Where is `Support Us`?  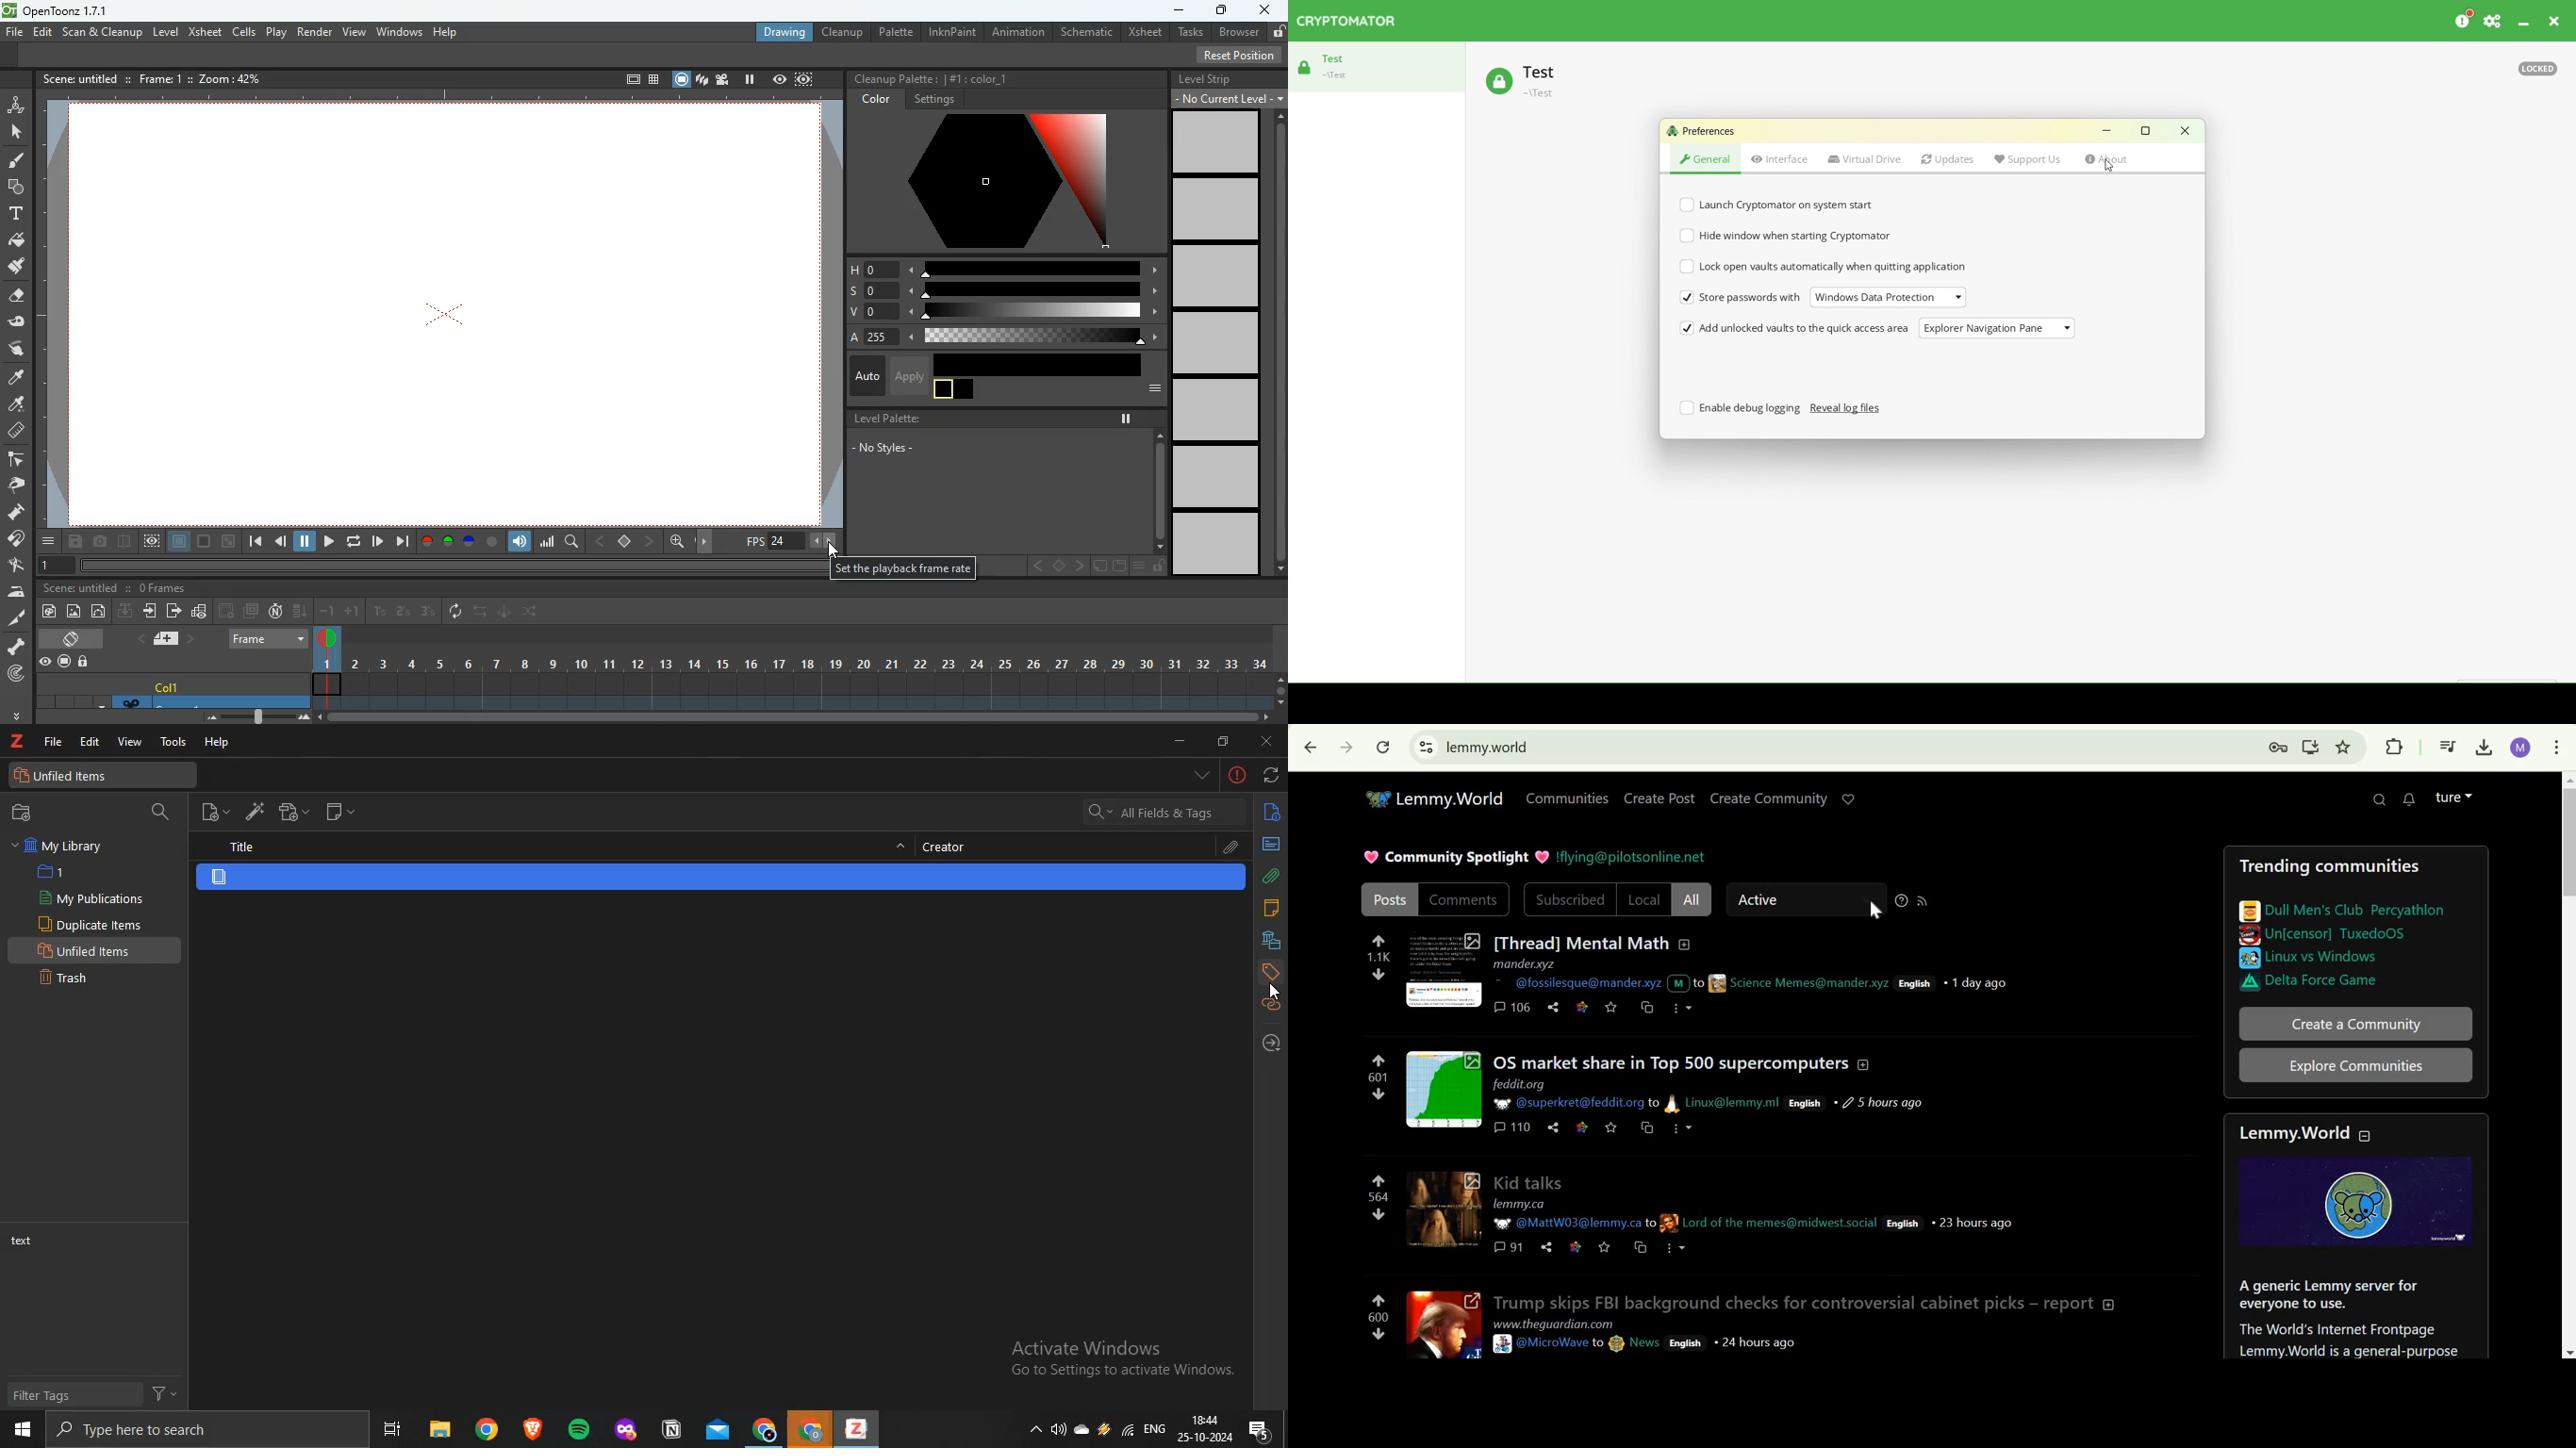 Support Us is located at coordinates (2031, 160).